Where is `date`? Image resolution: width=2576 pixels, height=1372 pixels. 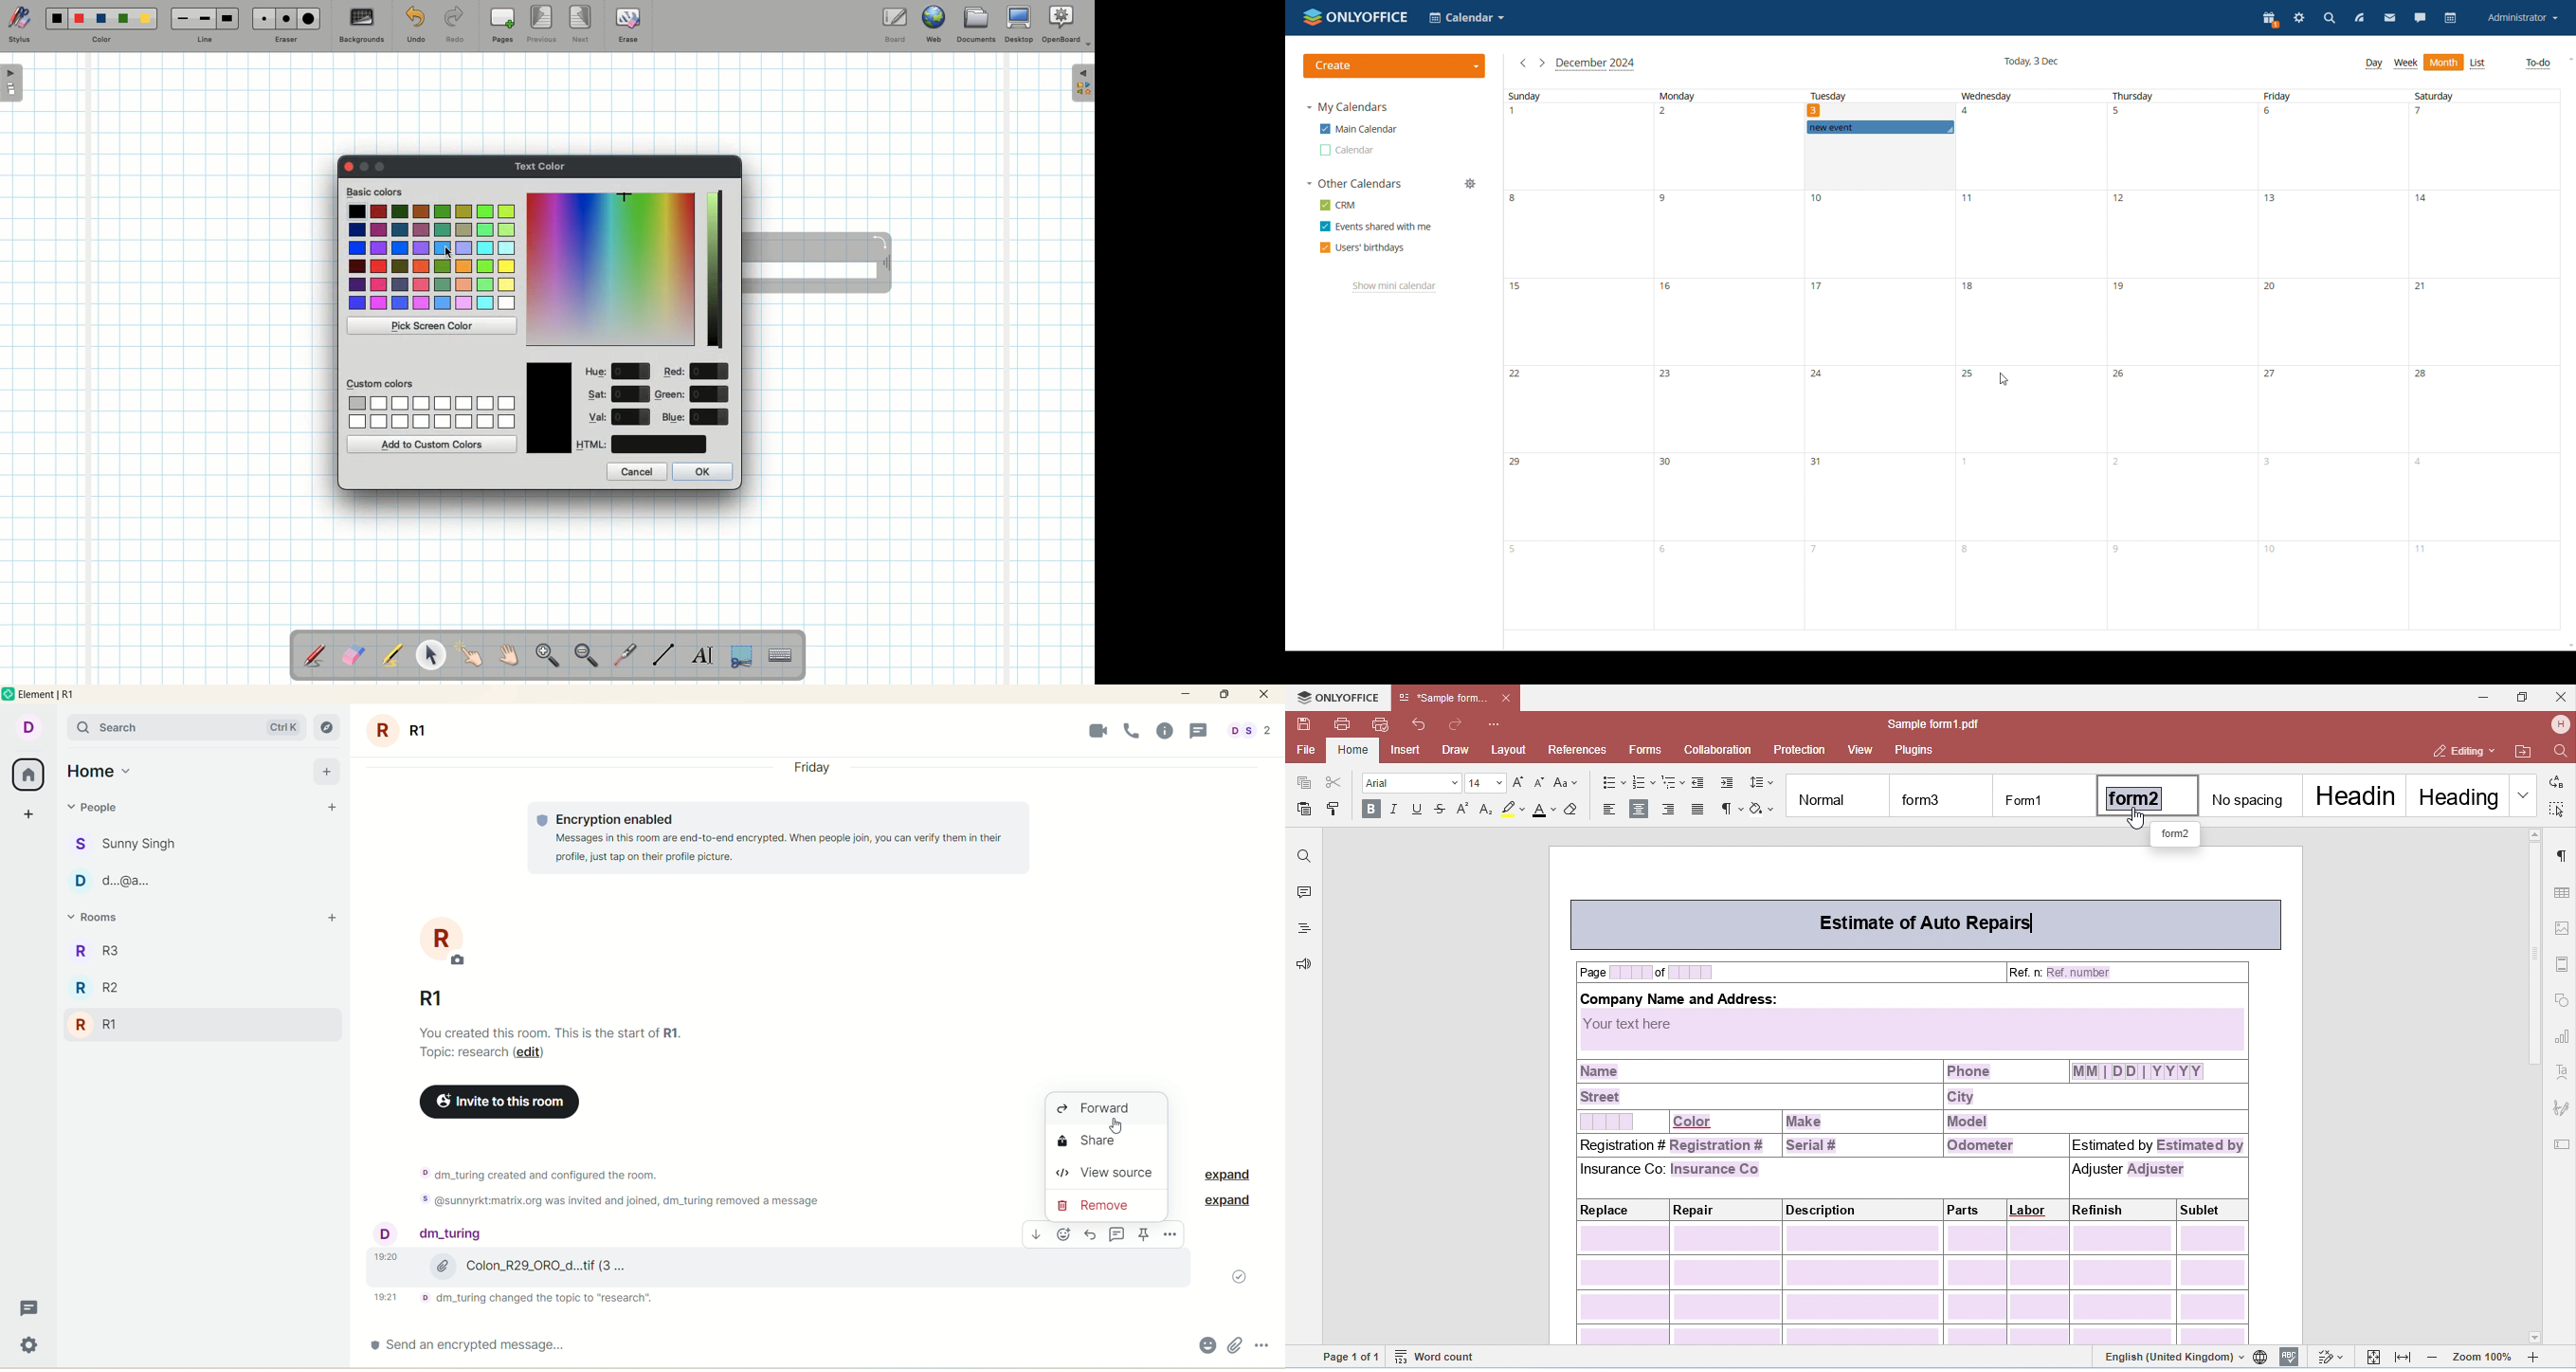 date is located at coordinates (1814, 110).